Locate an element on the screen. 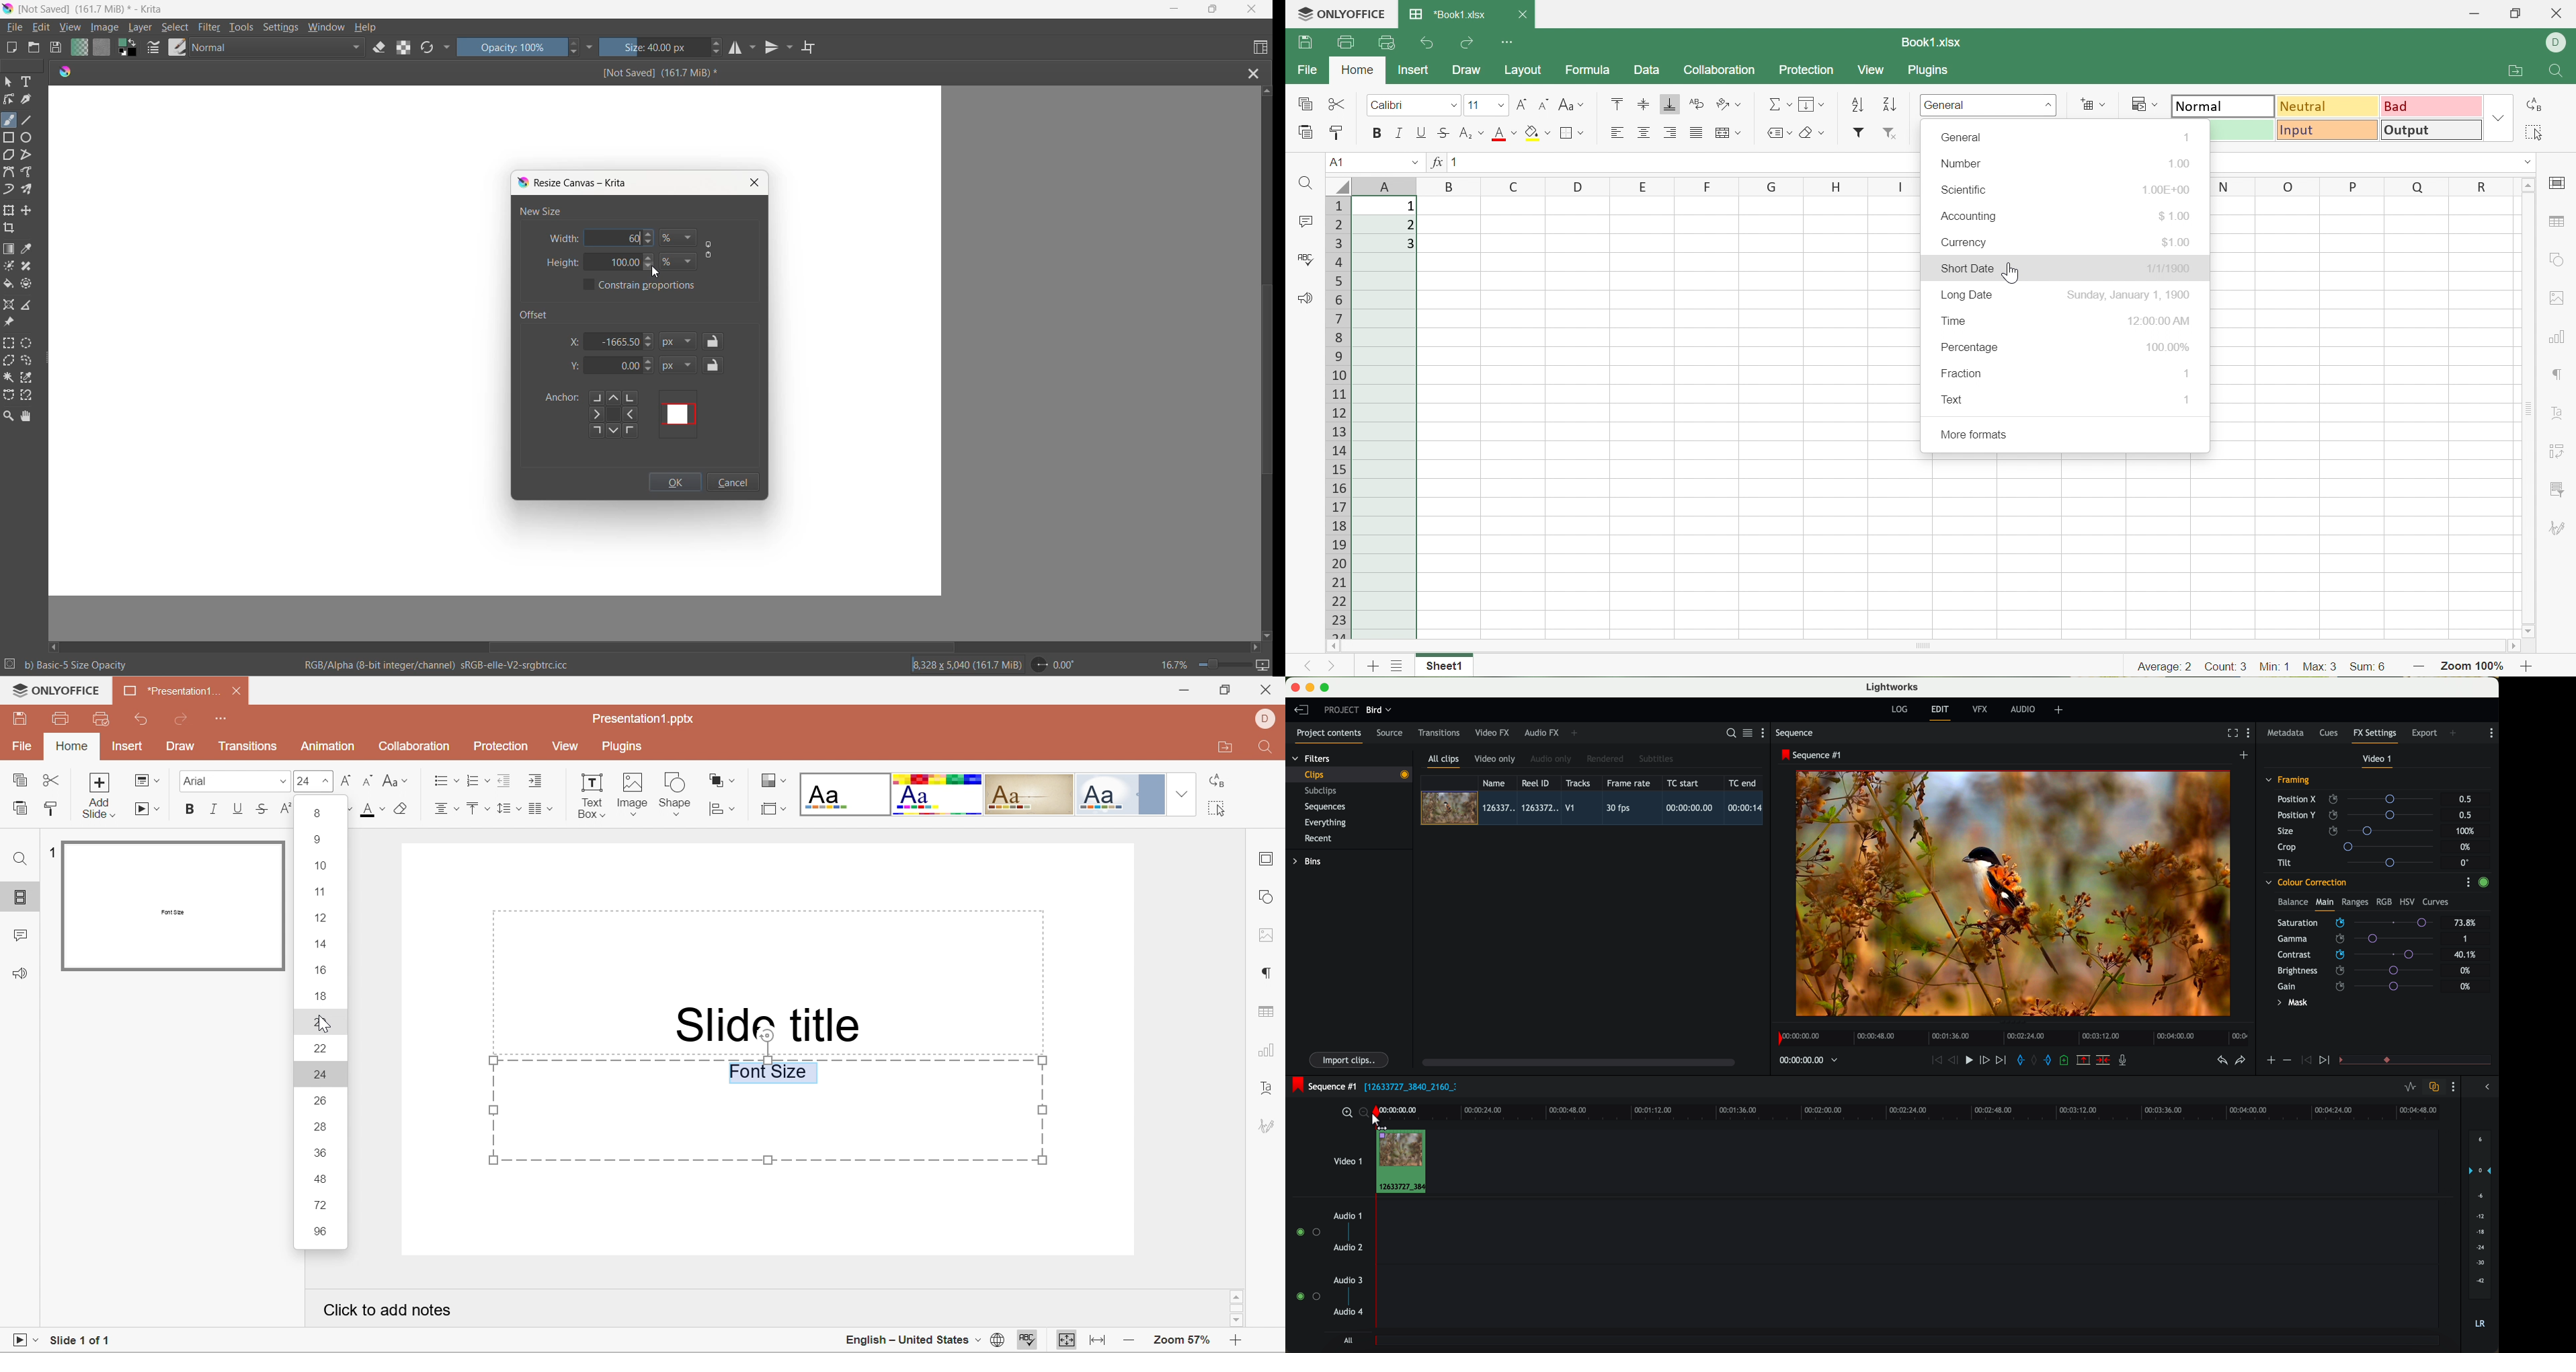 This screenshot has width=2576, height=1372. maximize program is located at coordinates (1326, 688).